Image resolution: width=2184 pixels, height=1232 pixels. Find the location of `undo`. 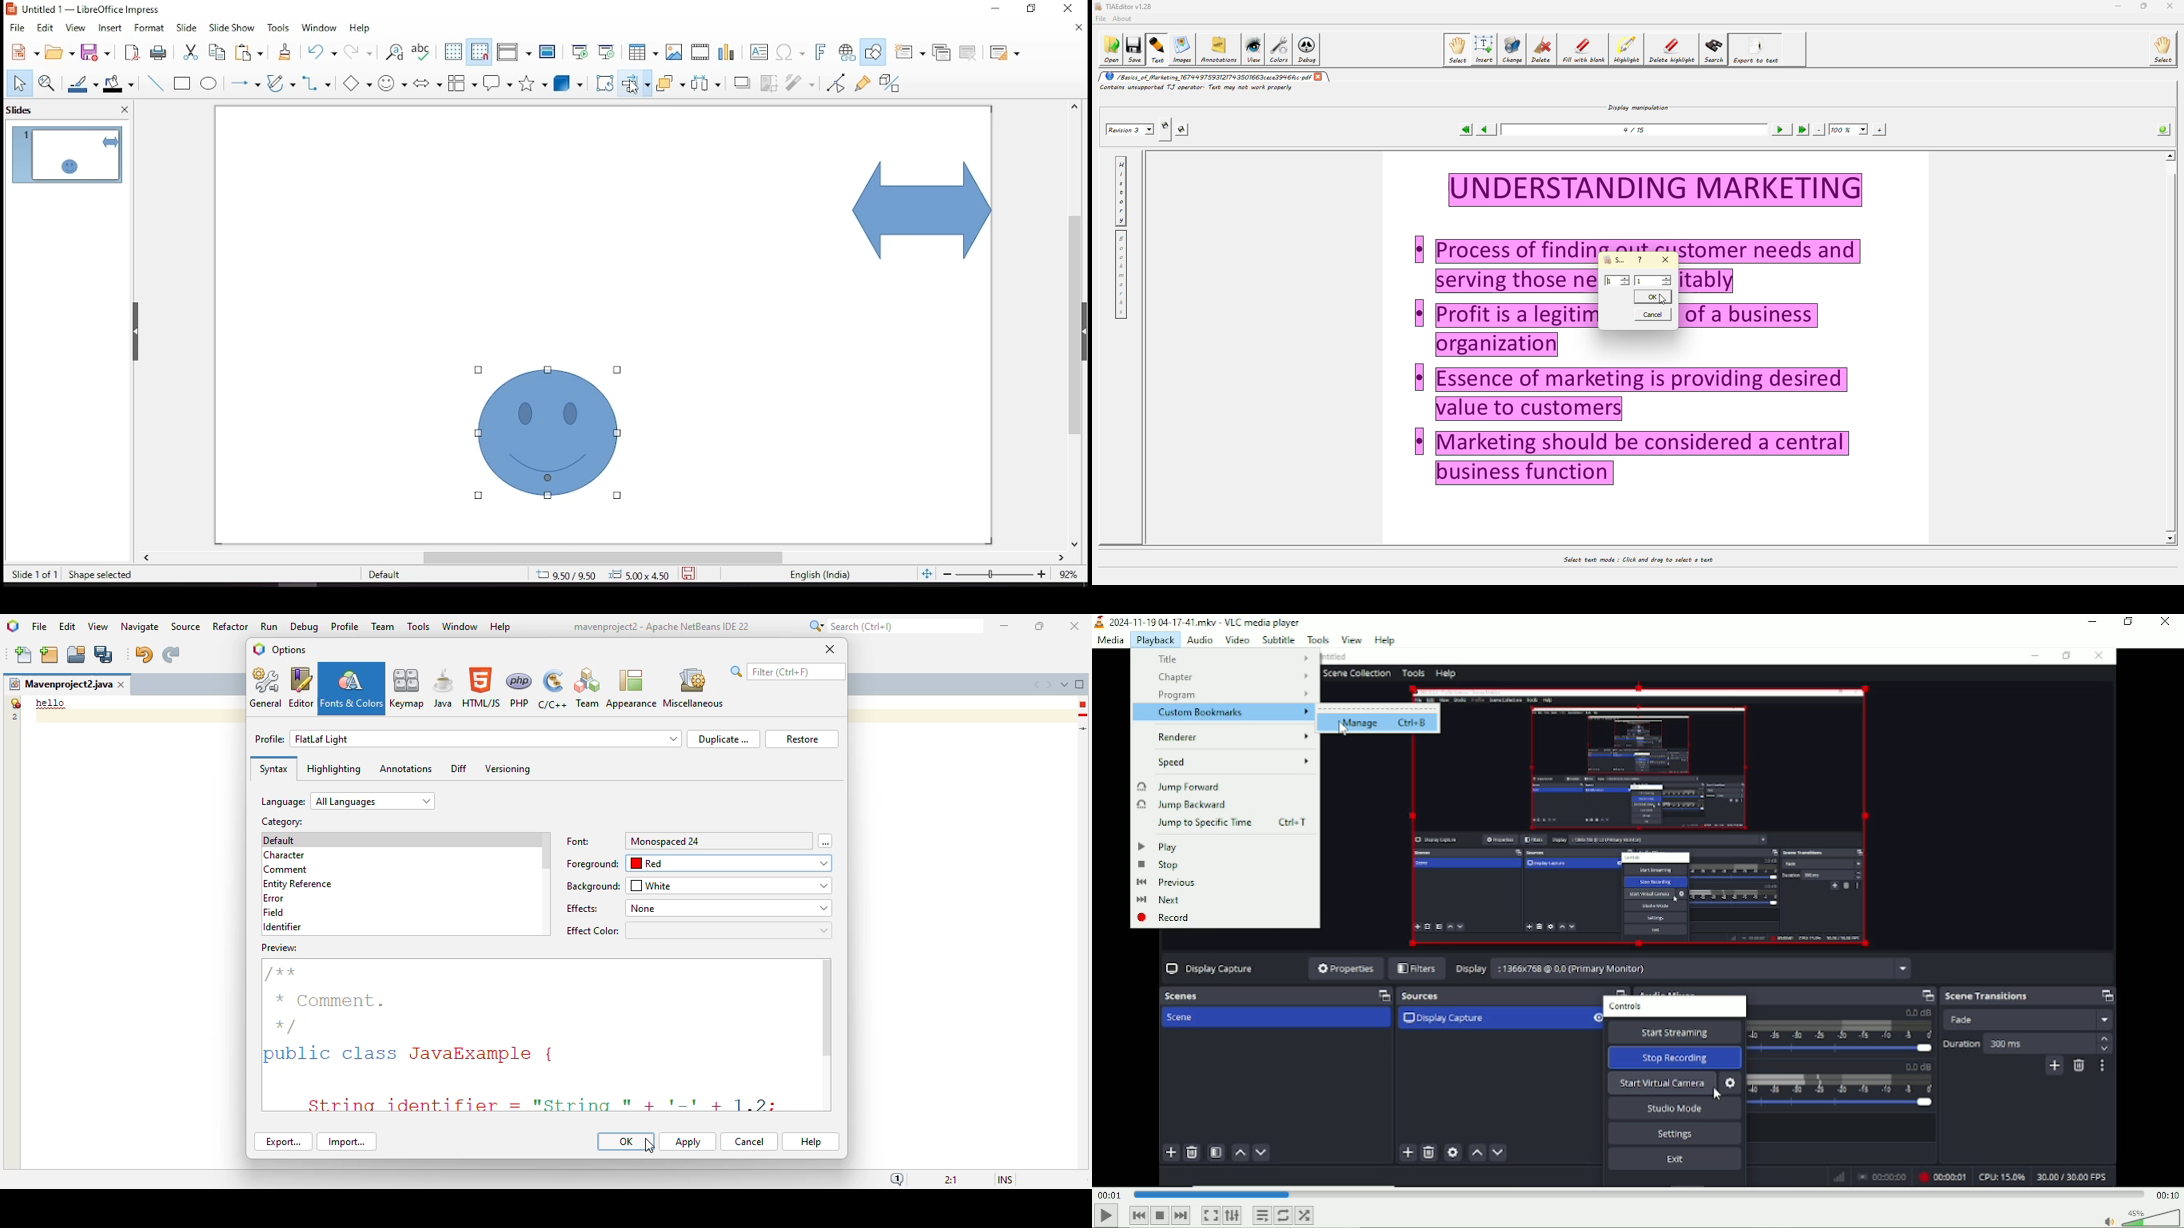

undo is located at coordinates (323, 53).